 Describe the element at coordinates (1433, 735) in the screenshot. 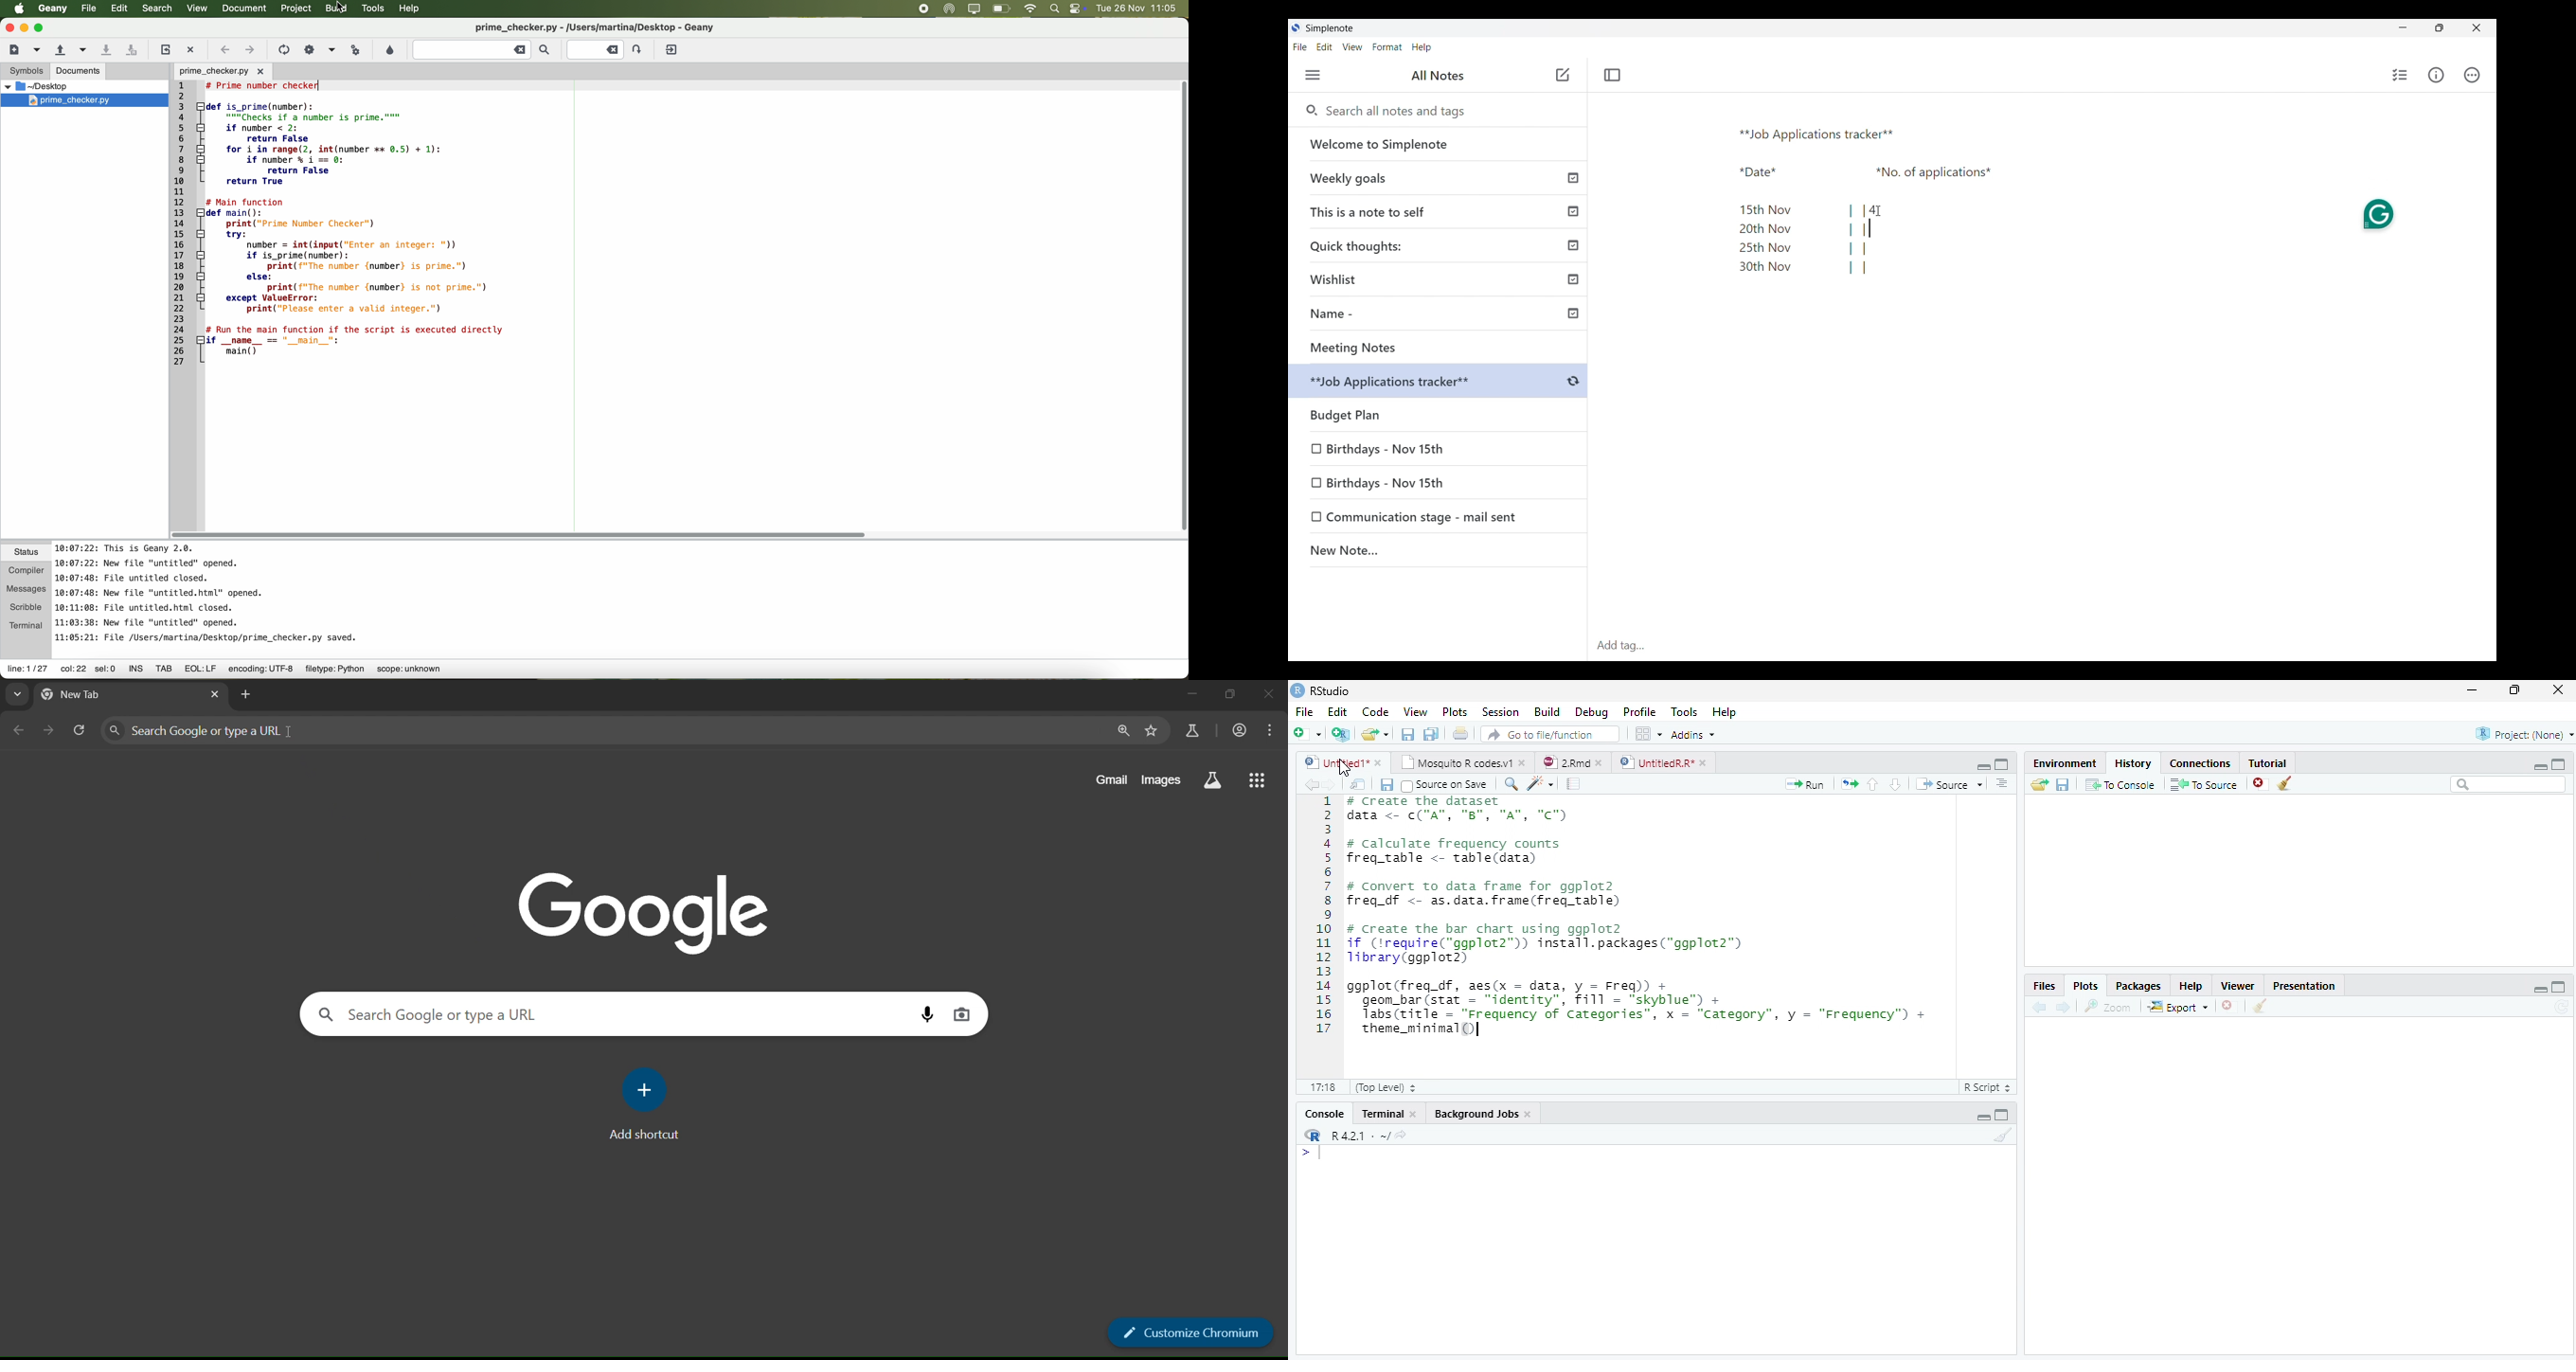

I see `Save all` at that location.